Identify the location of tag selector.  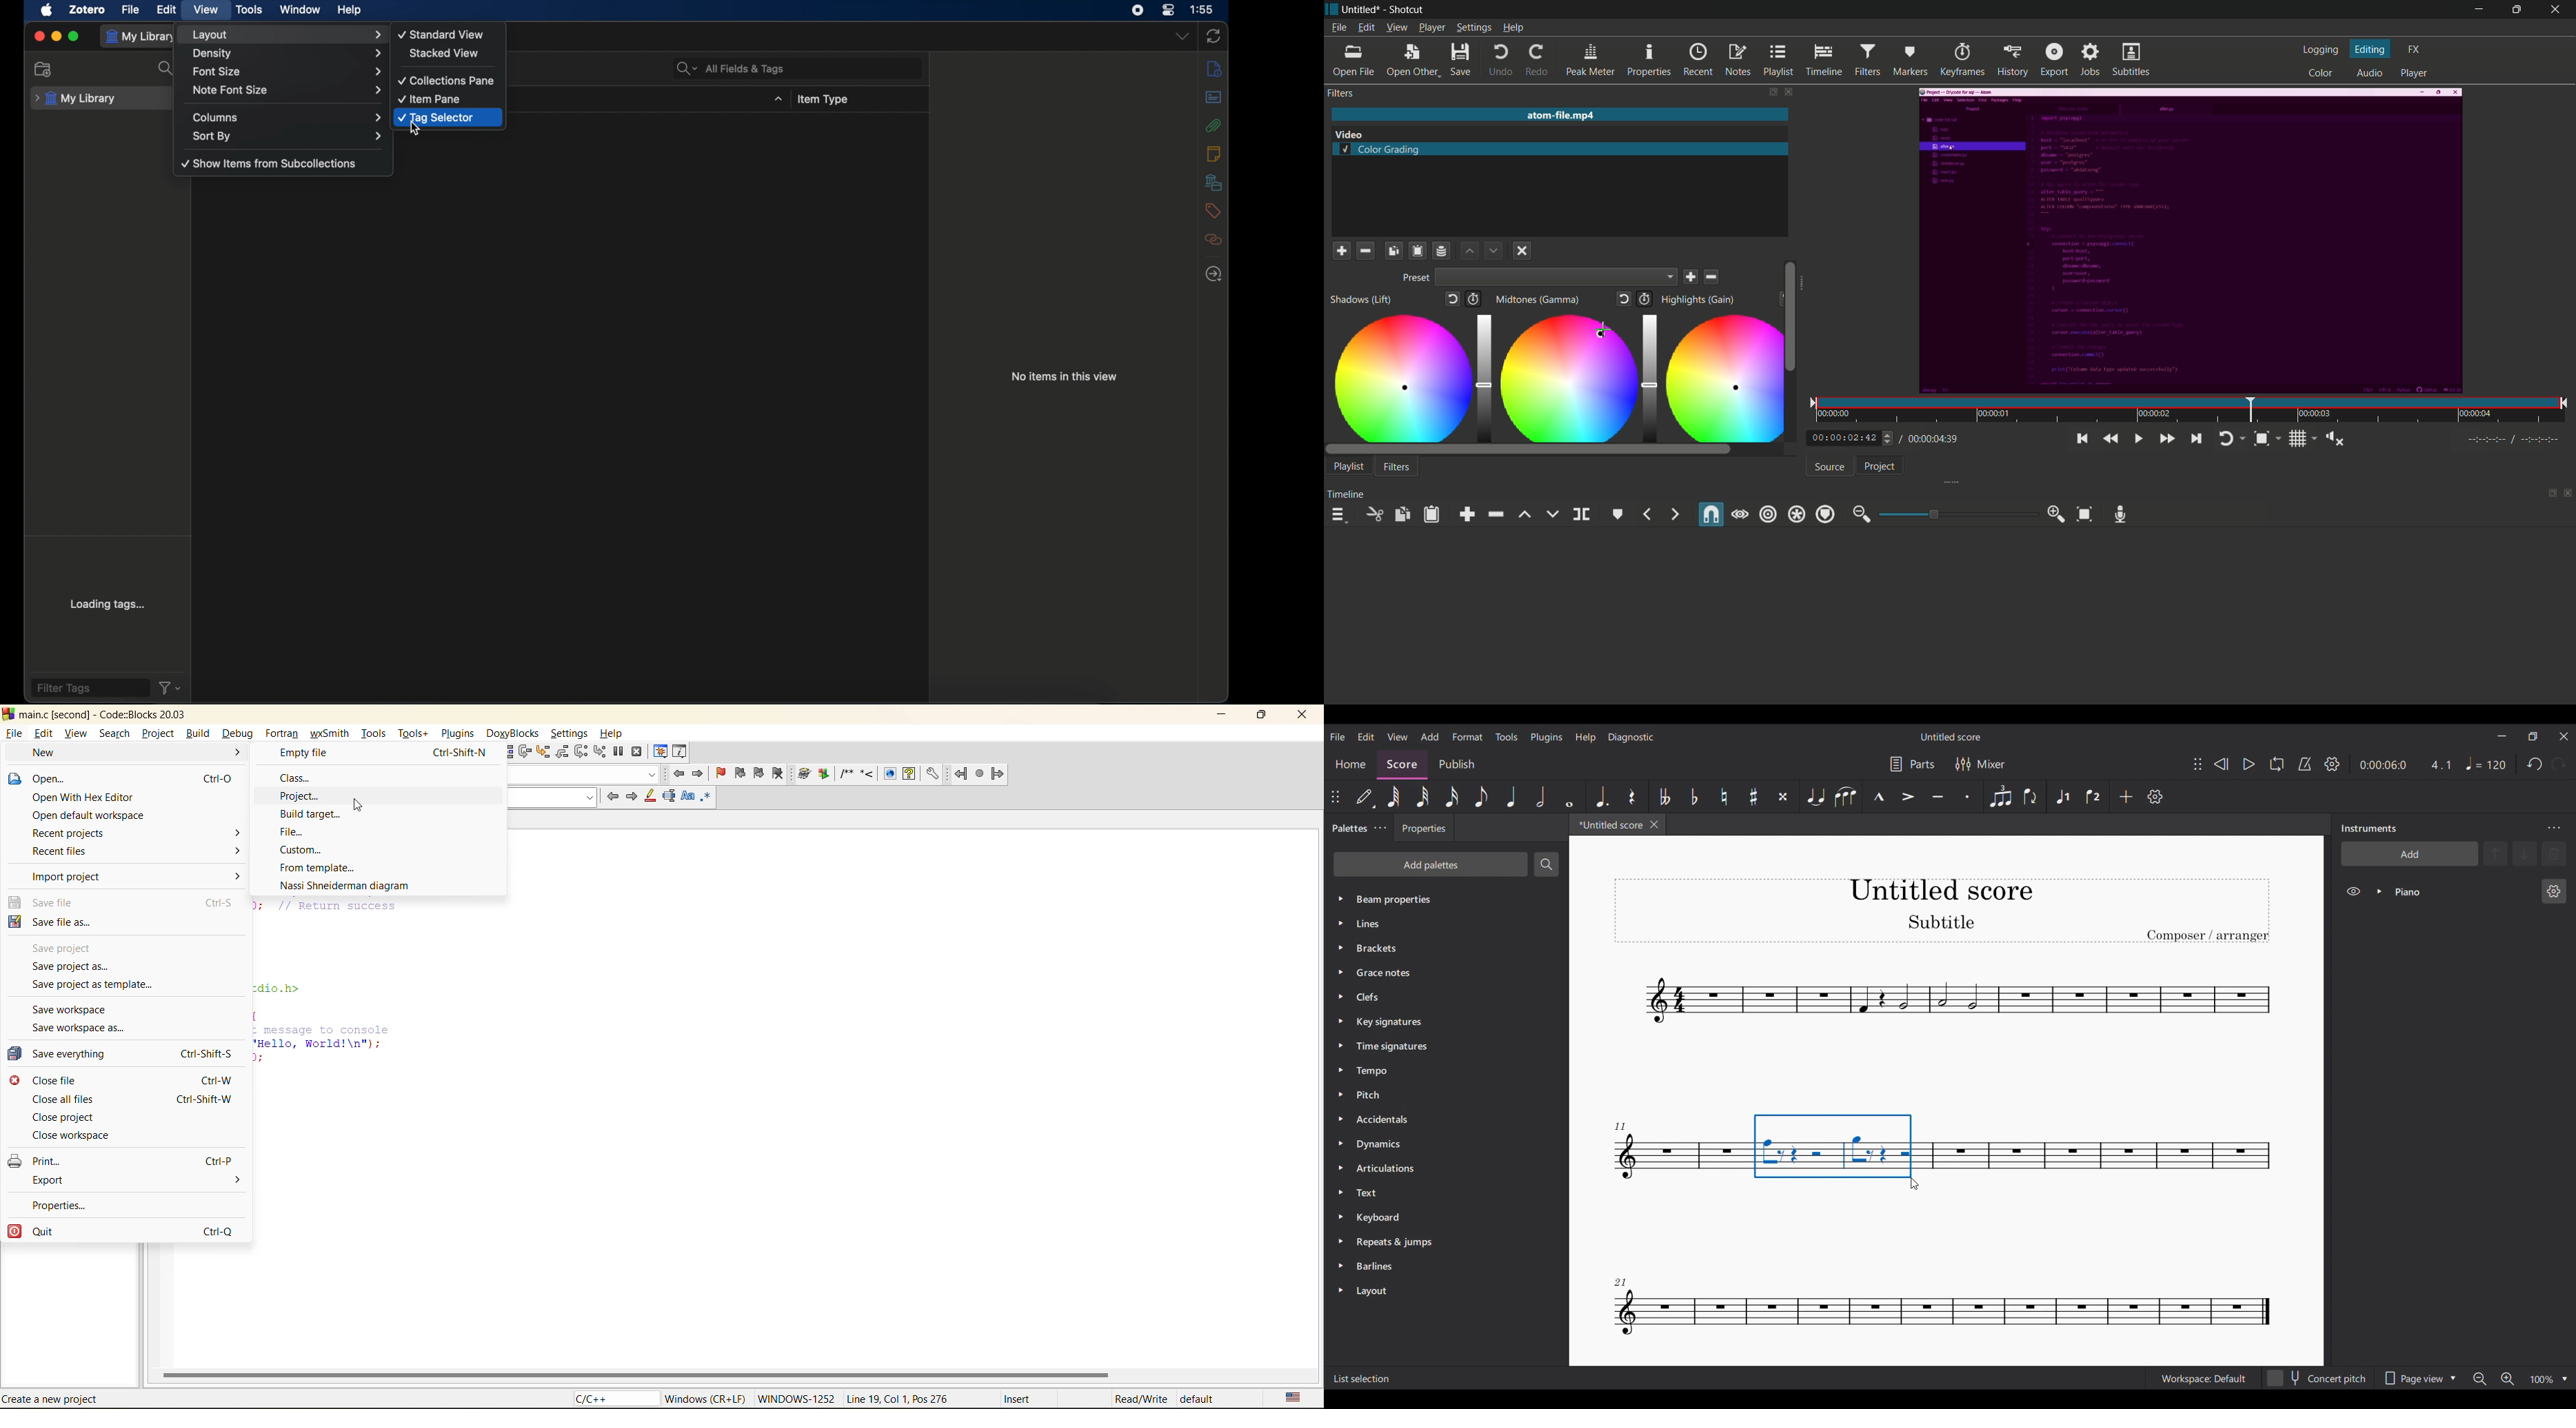
(435, 118).